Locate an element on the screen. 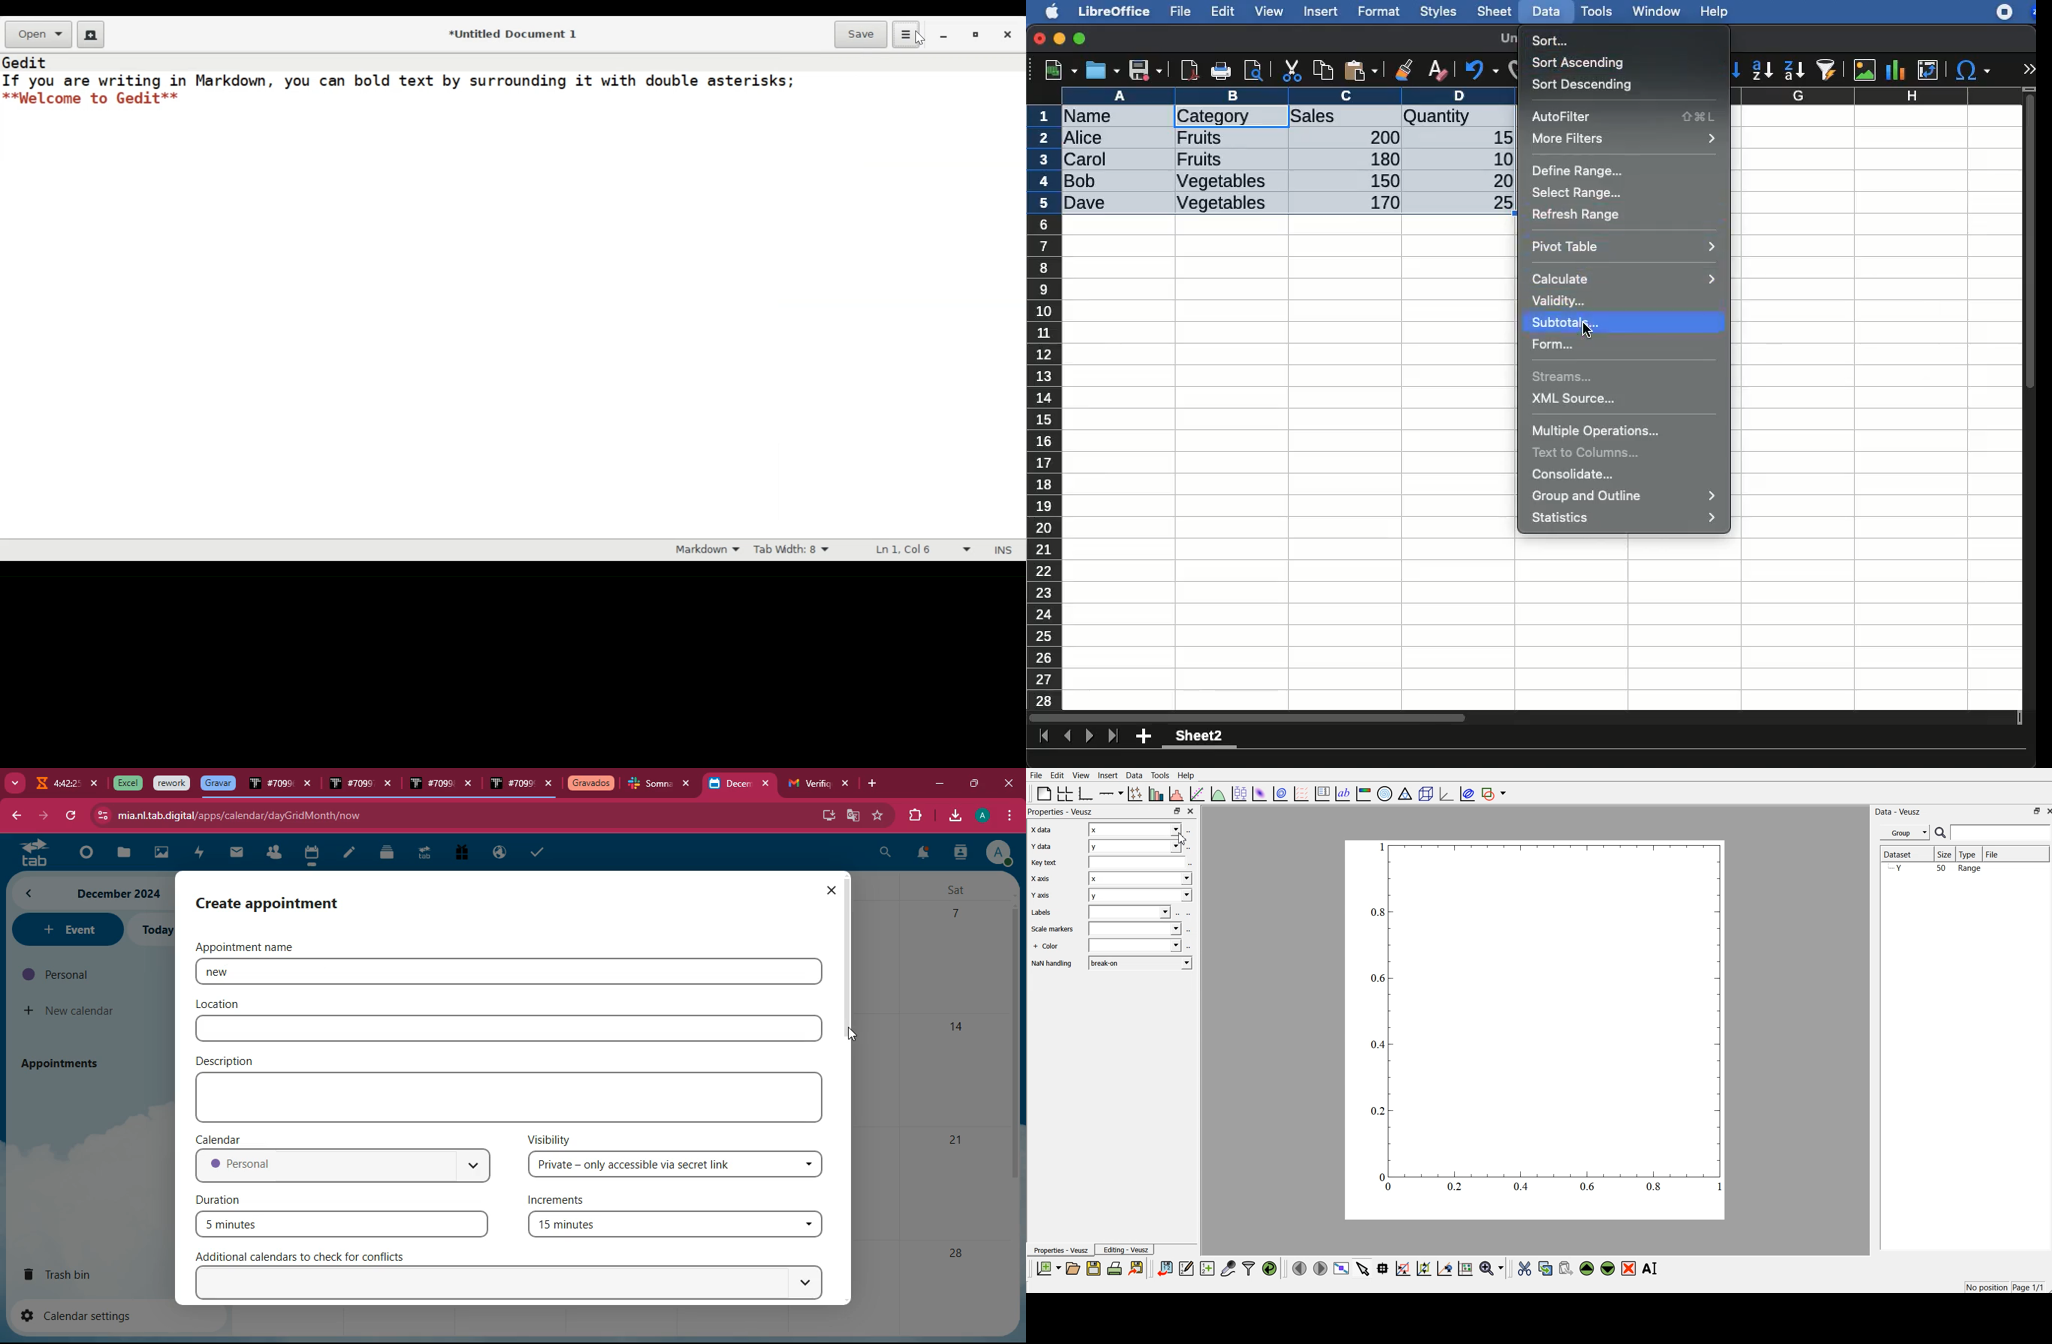  copy the selected widgets is located at coordinates (1545, 1269).